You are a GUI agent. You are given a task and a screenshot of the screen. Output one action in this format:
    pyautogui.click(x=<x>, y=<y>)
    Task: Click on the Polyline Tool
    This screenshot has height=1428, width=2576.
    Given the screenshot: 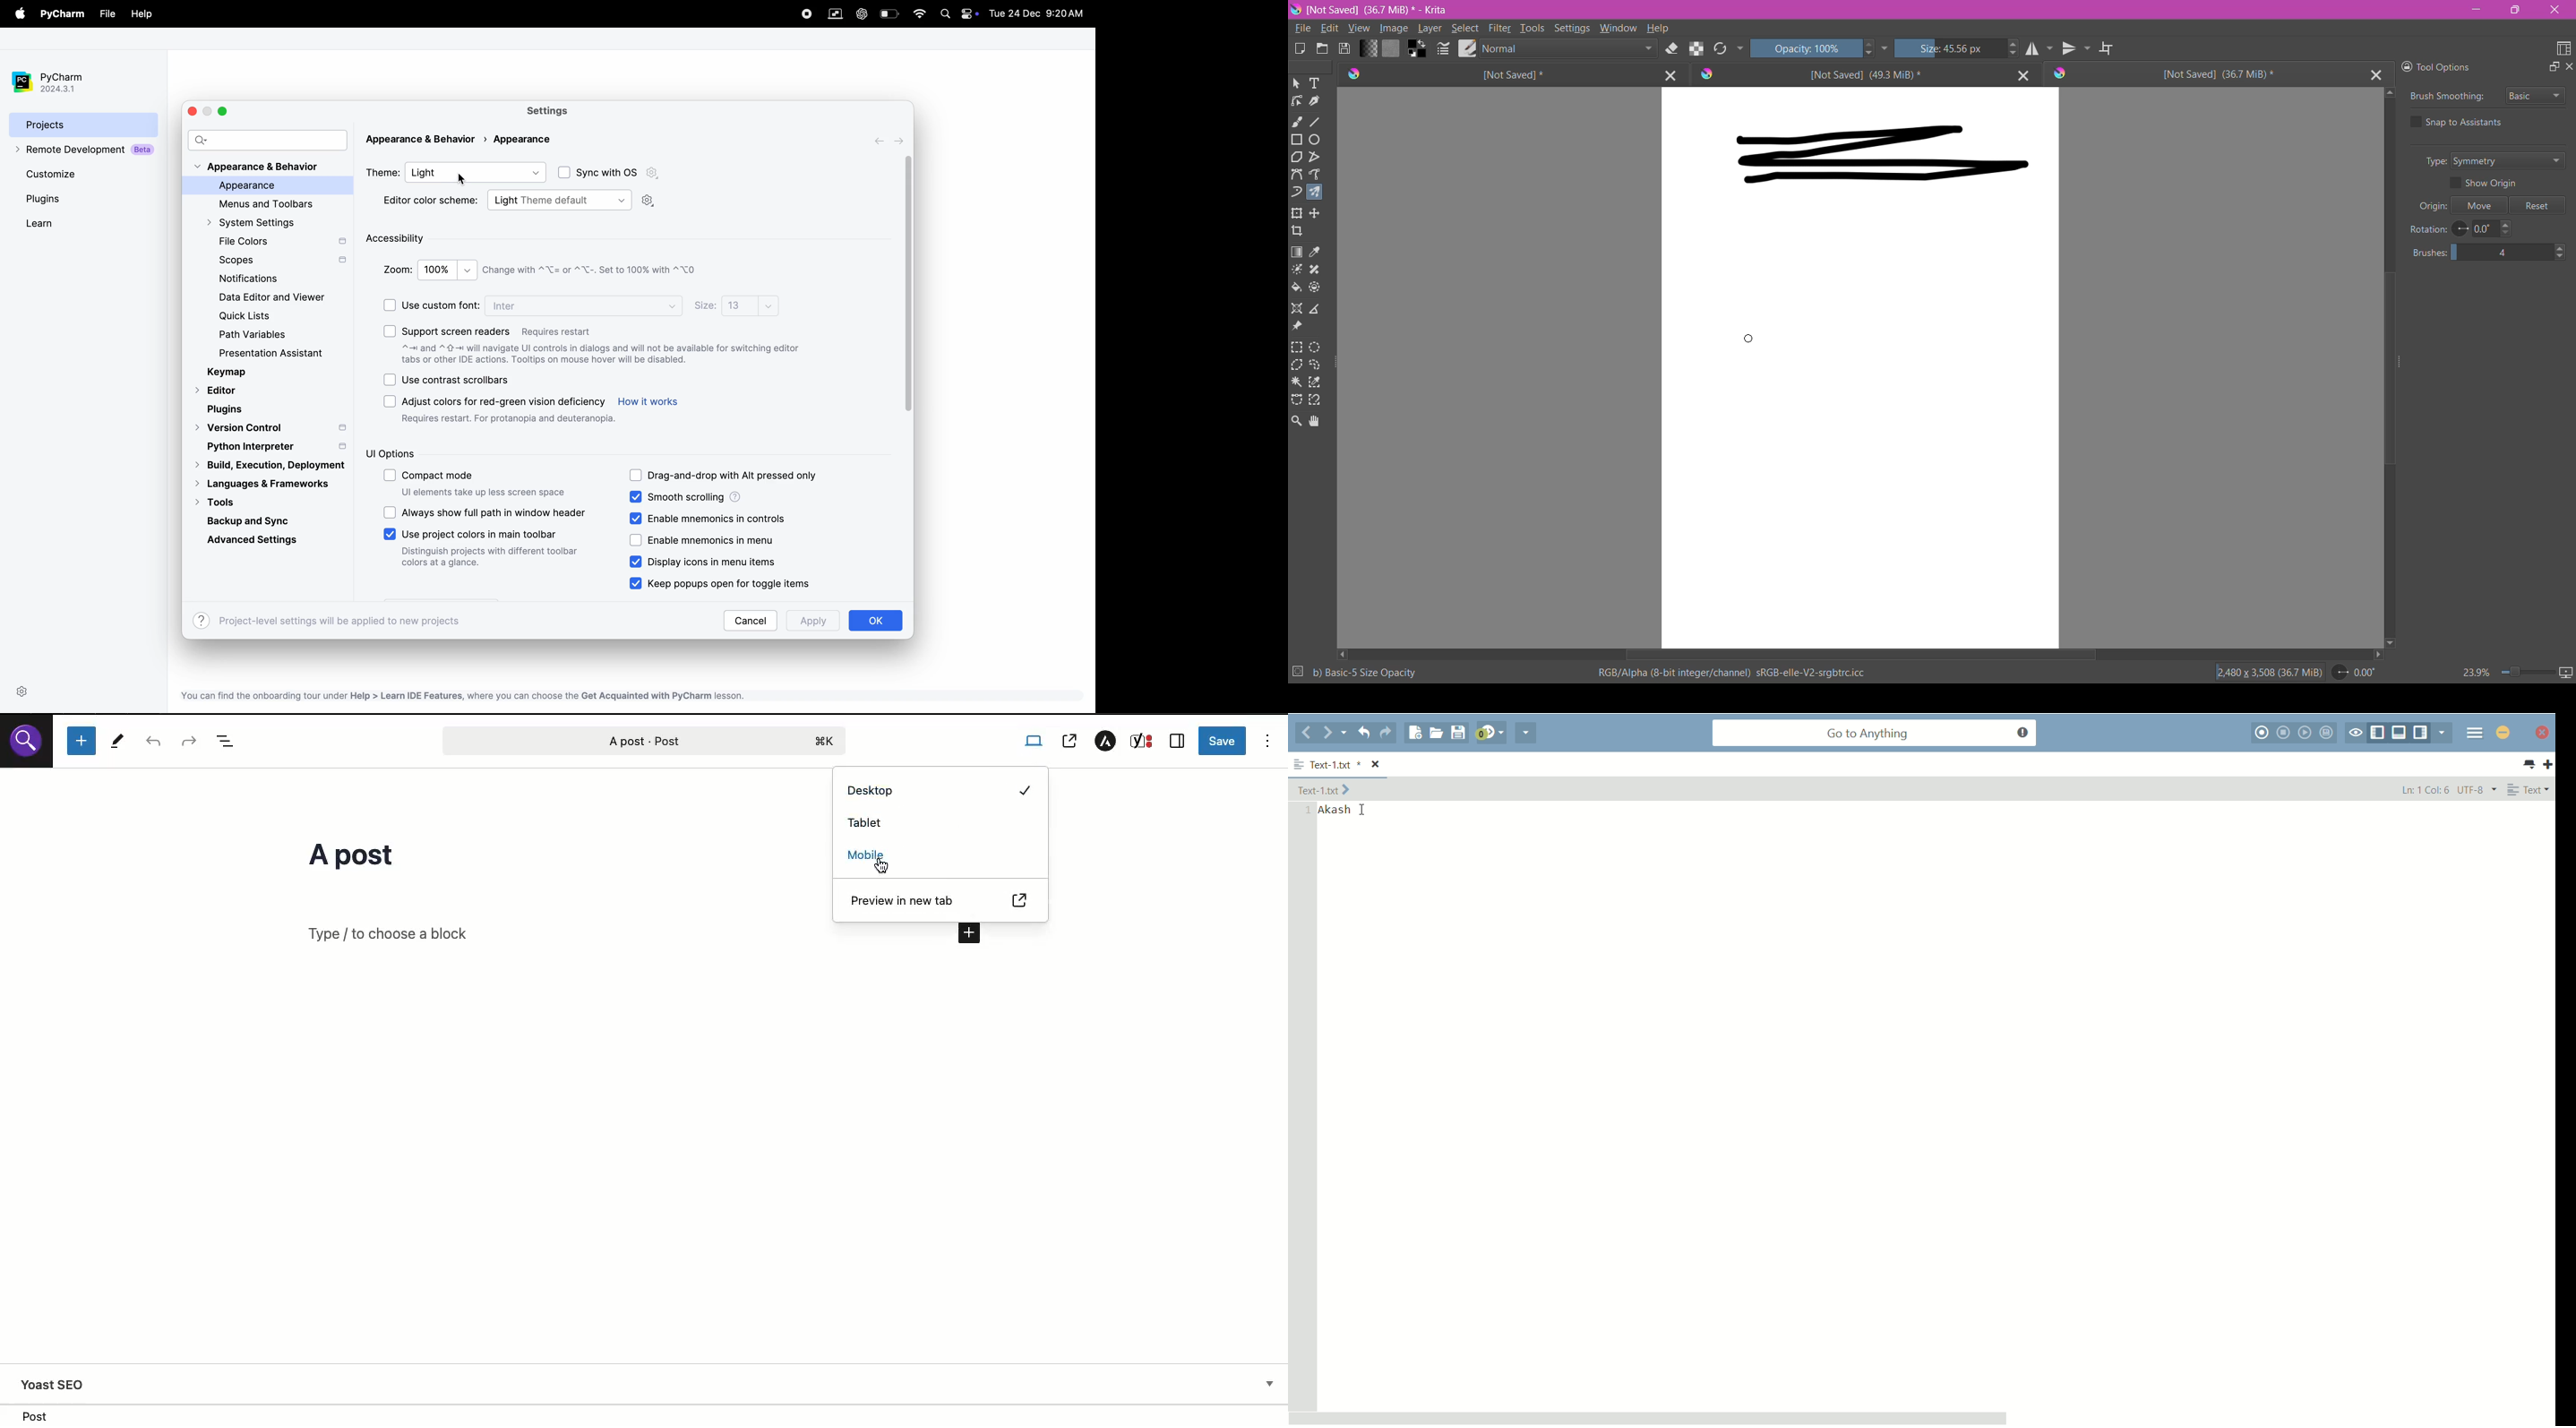 What is the action you would take?
    pyautogui.click(x=1314, y=157)
    